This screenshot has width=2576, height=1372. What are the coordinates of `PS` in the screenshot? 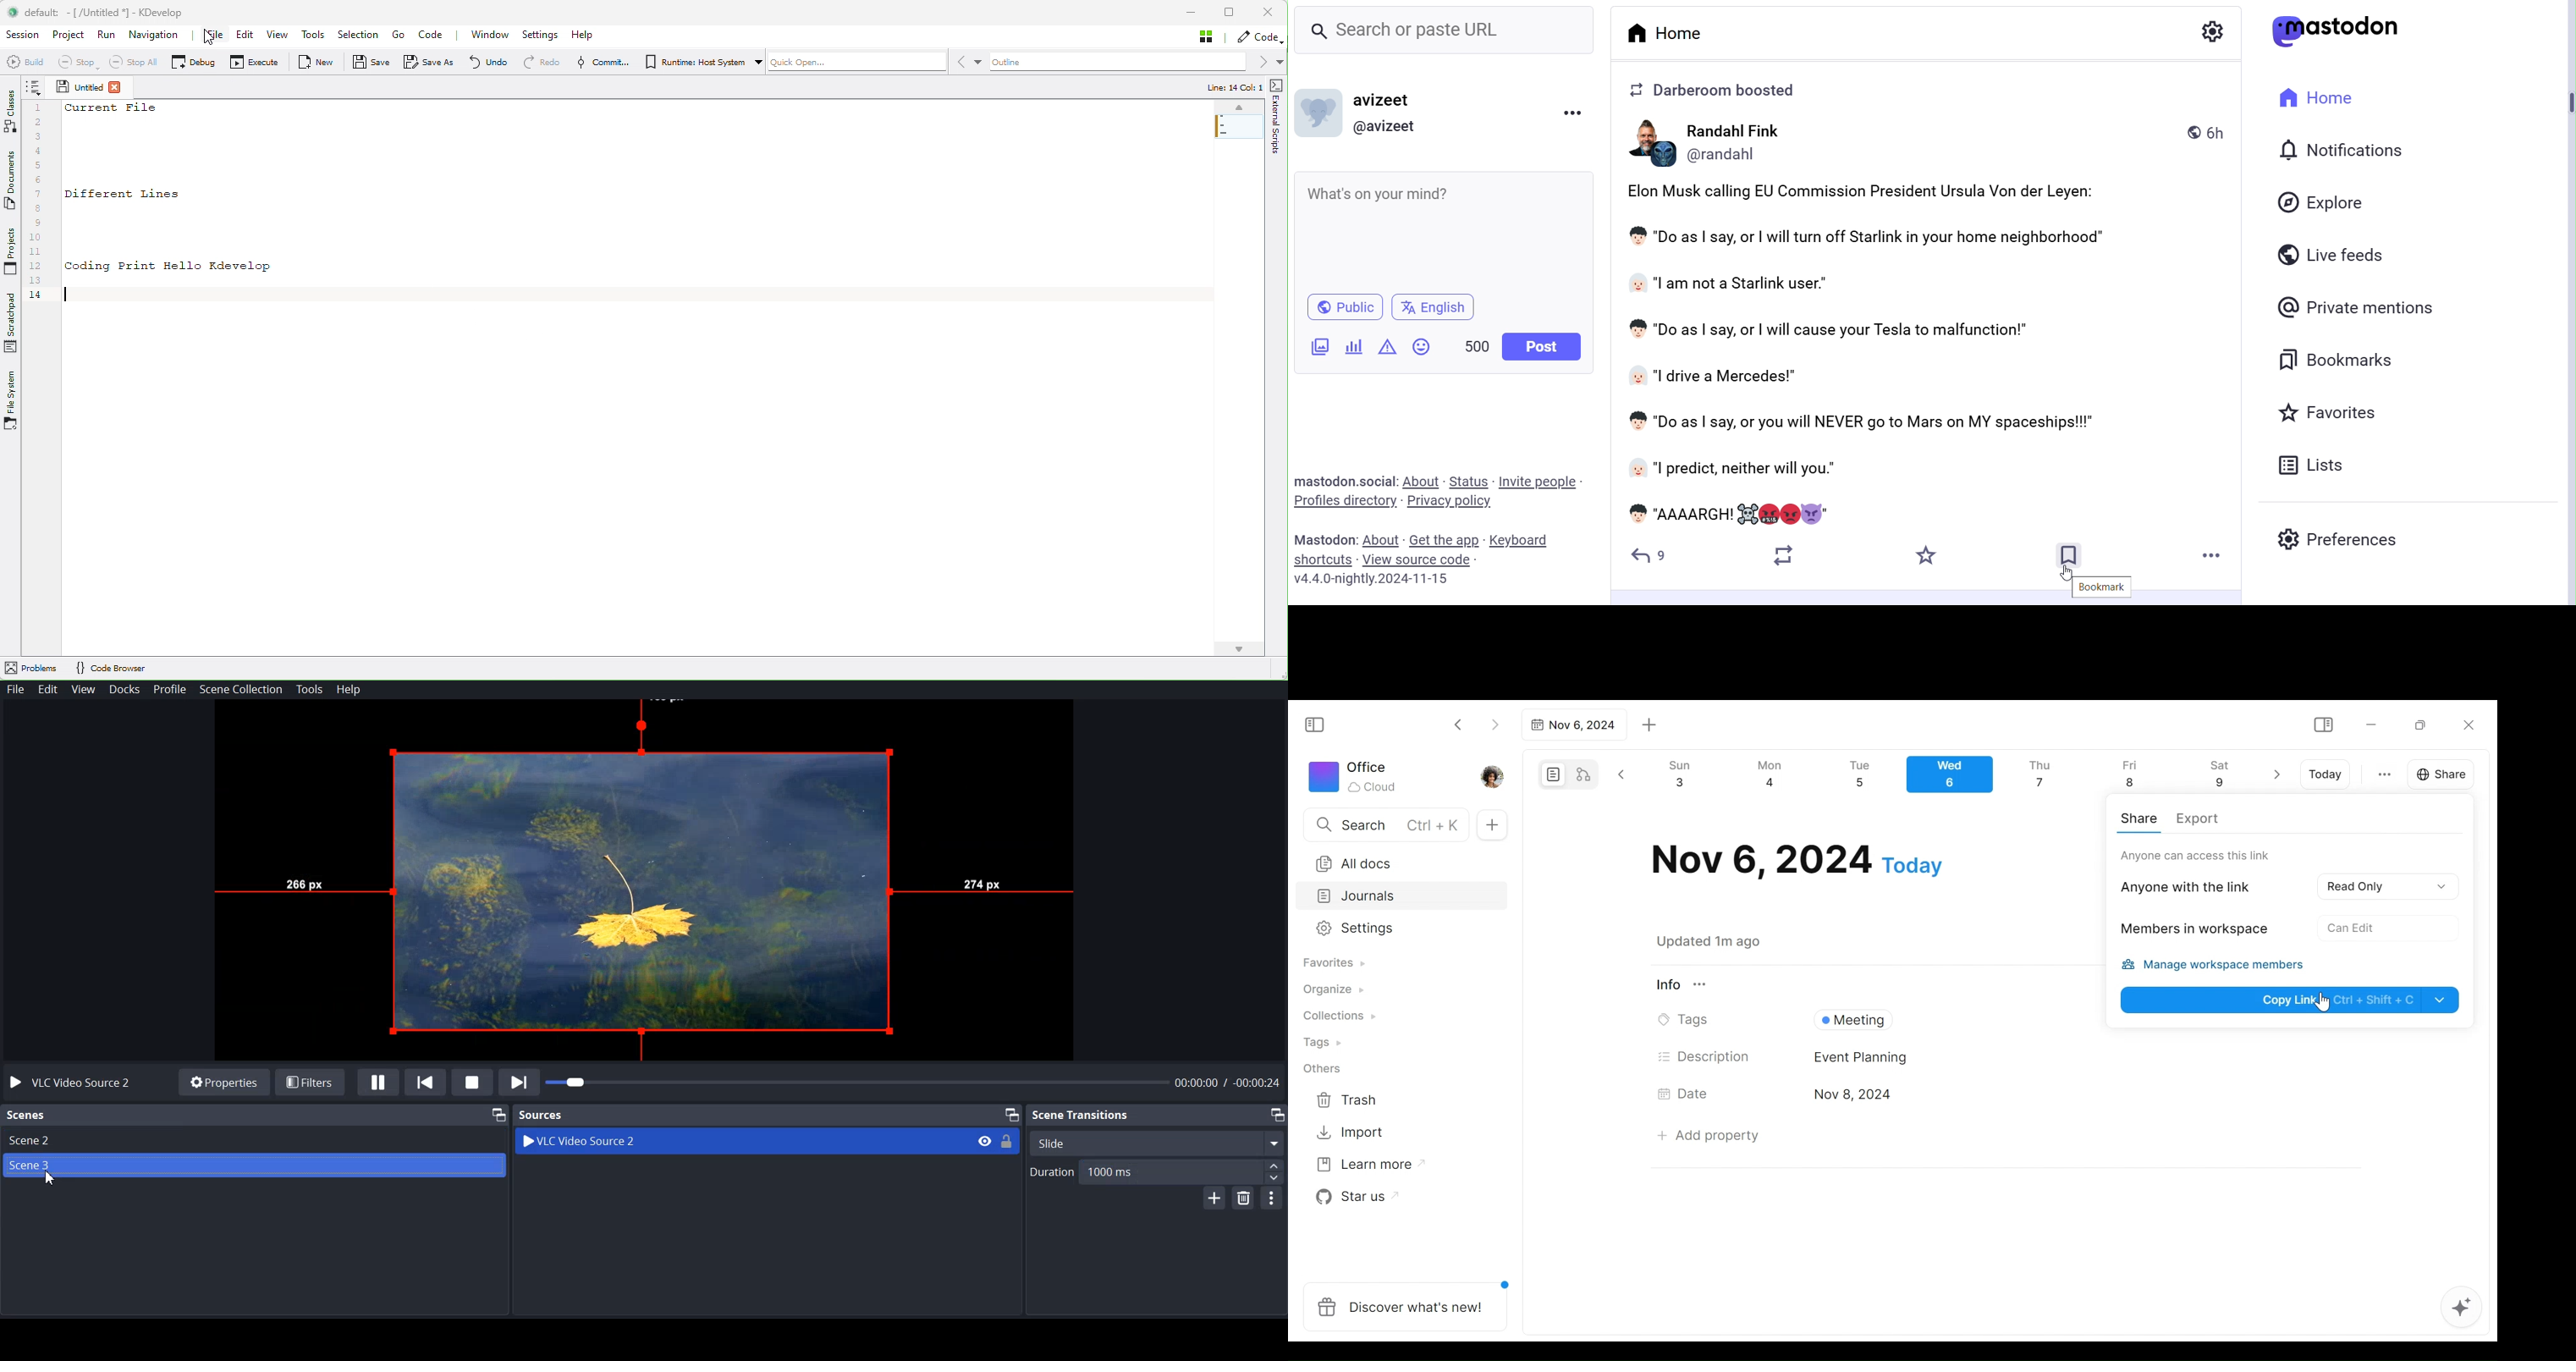 It's located at (1647, 144).